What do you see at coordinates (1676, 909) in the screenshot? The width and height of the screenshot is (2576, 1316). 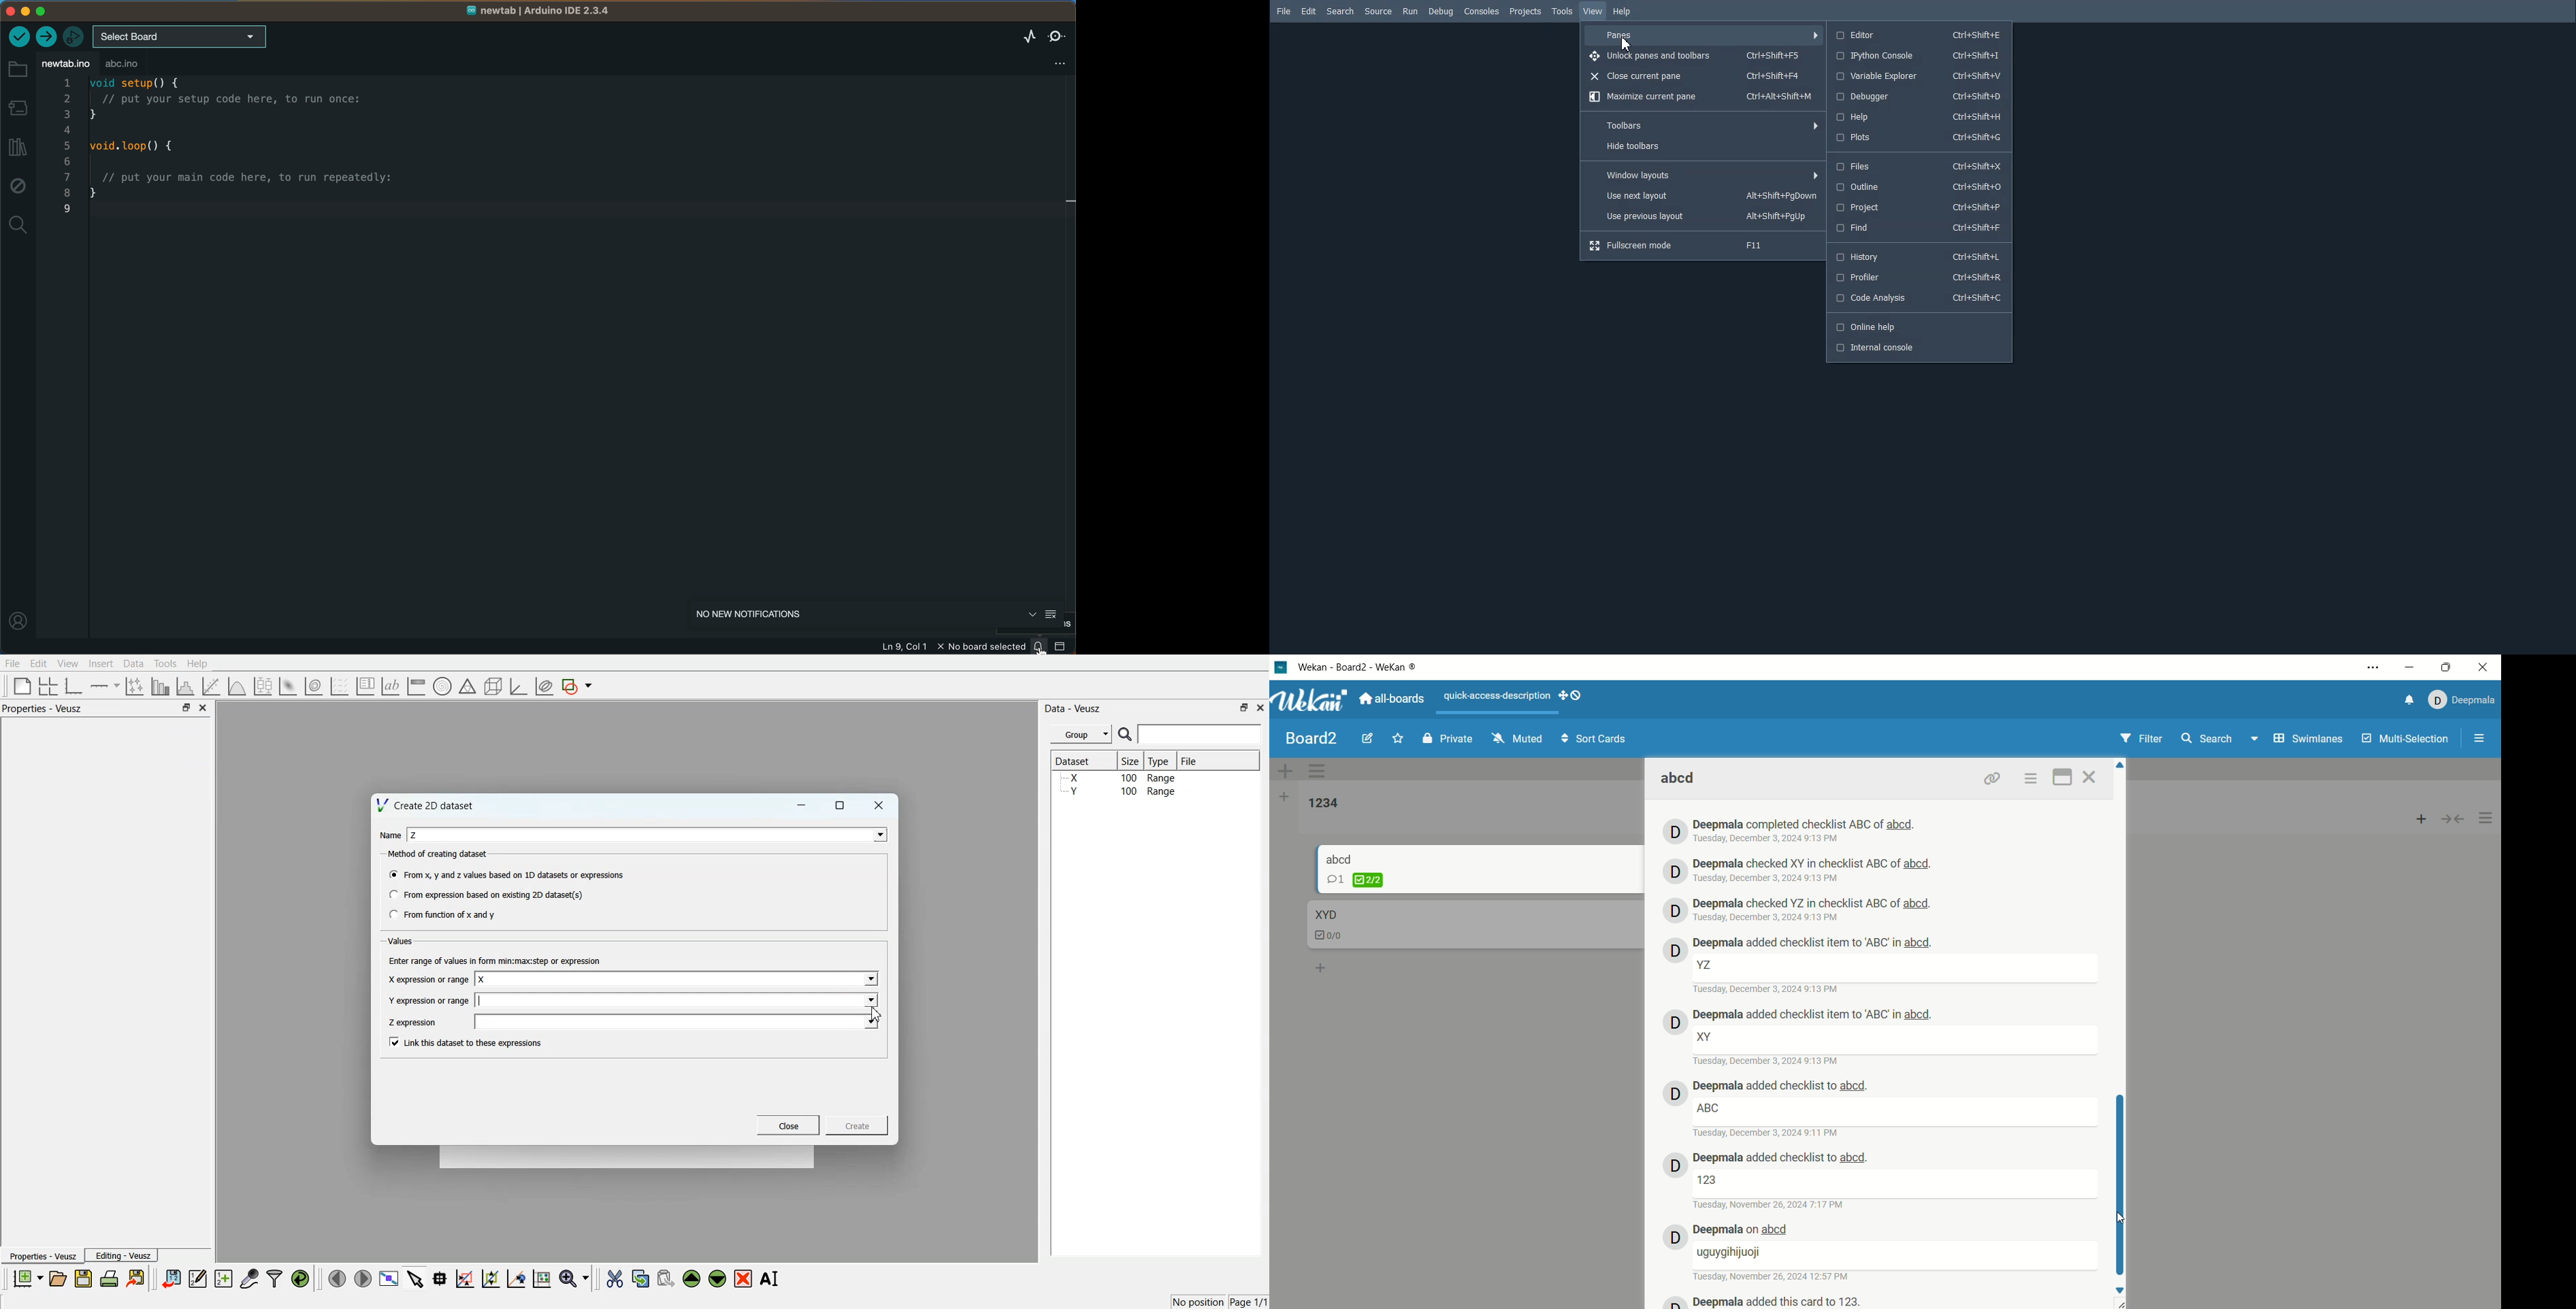 I see `avatar` at bounding box center [1676, 909].